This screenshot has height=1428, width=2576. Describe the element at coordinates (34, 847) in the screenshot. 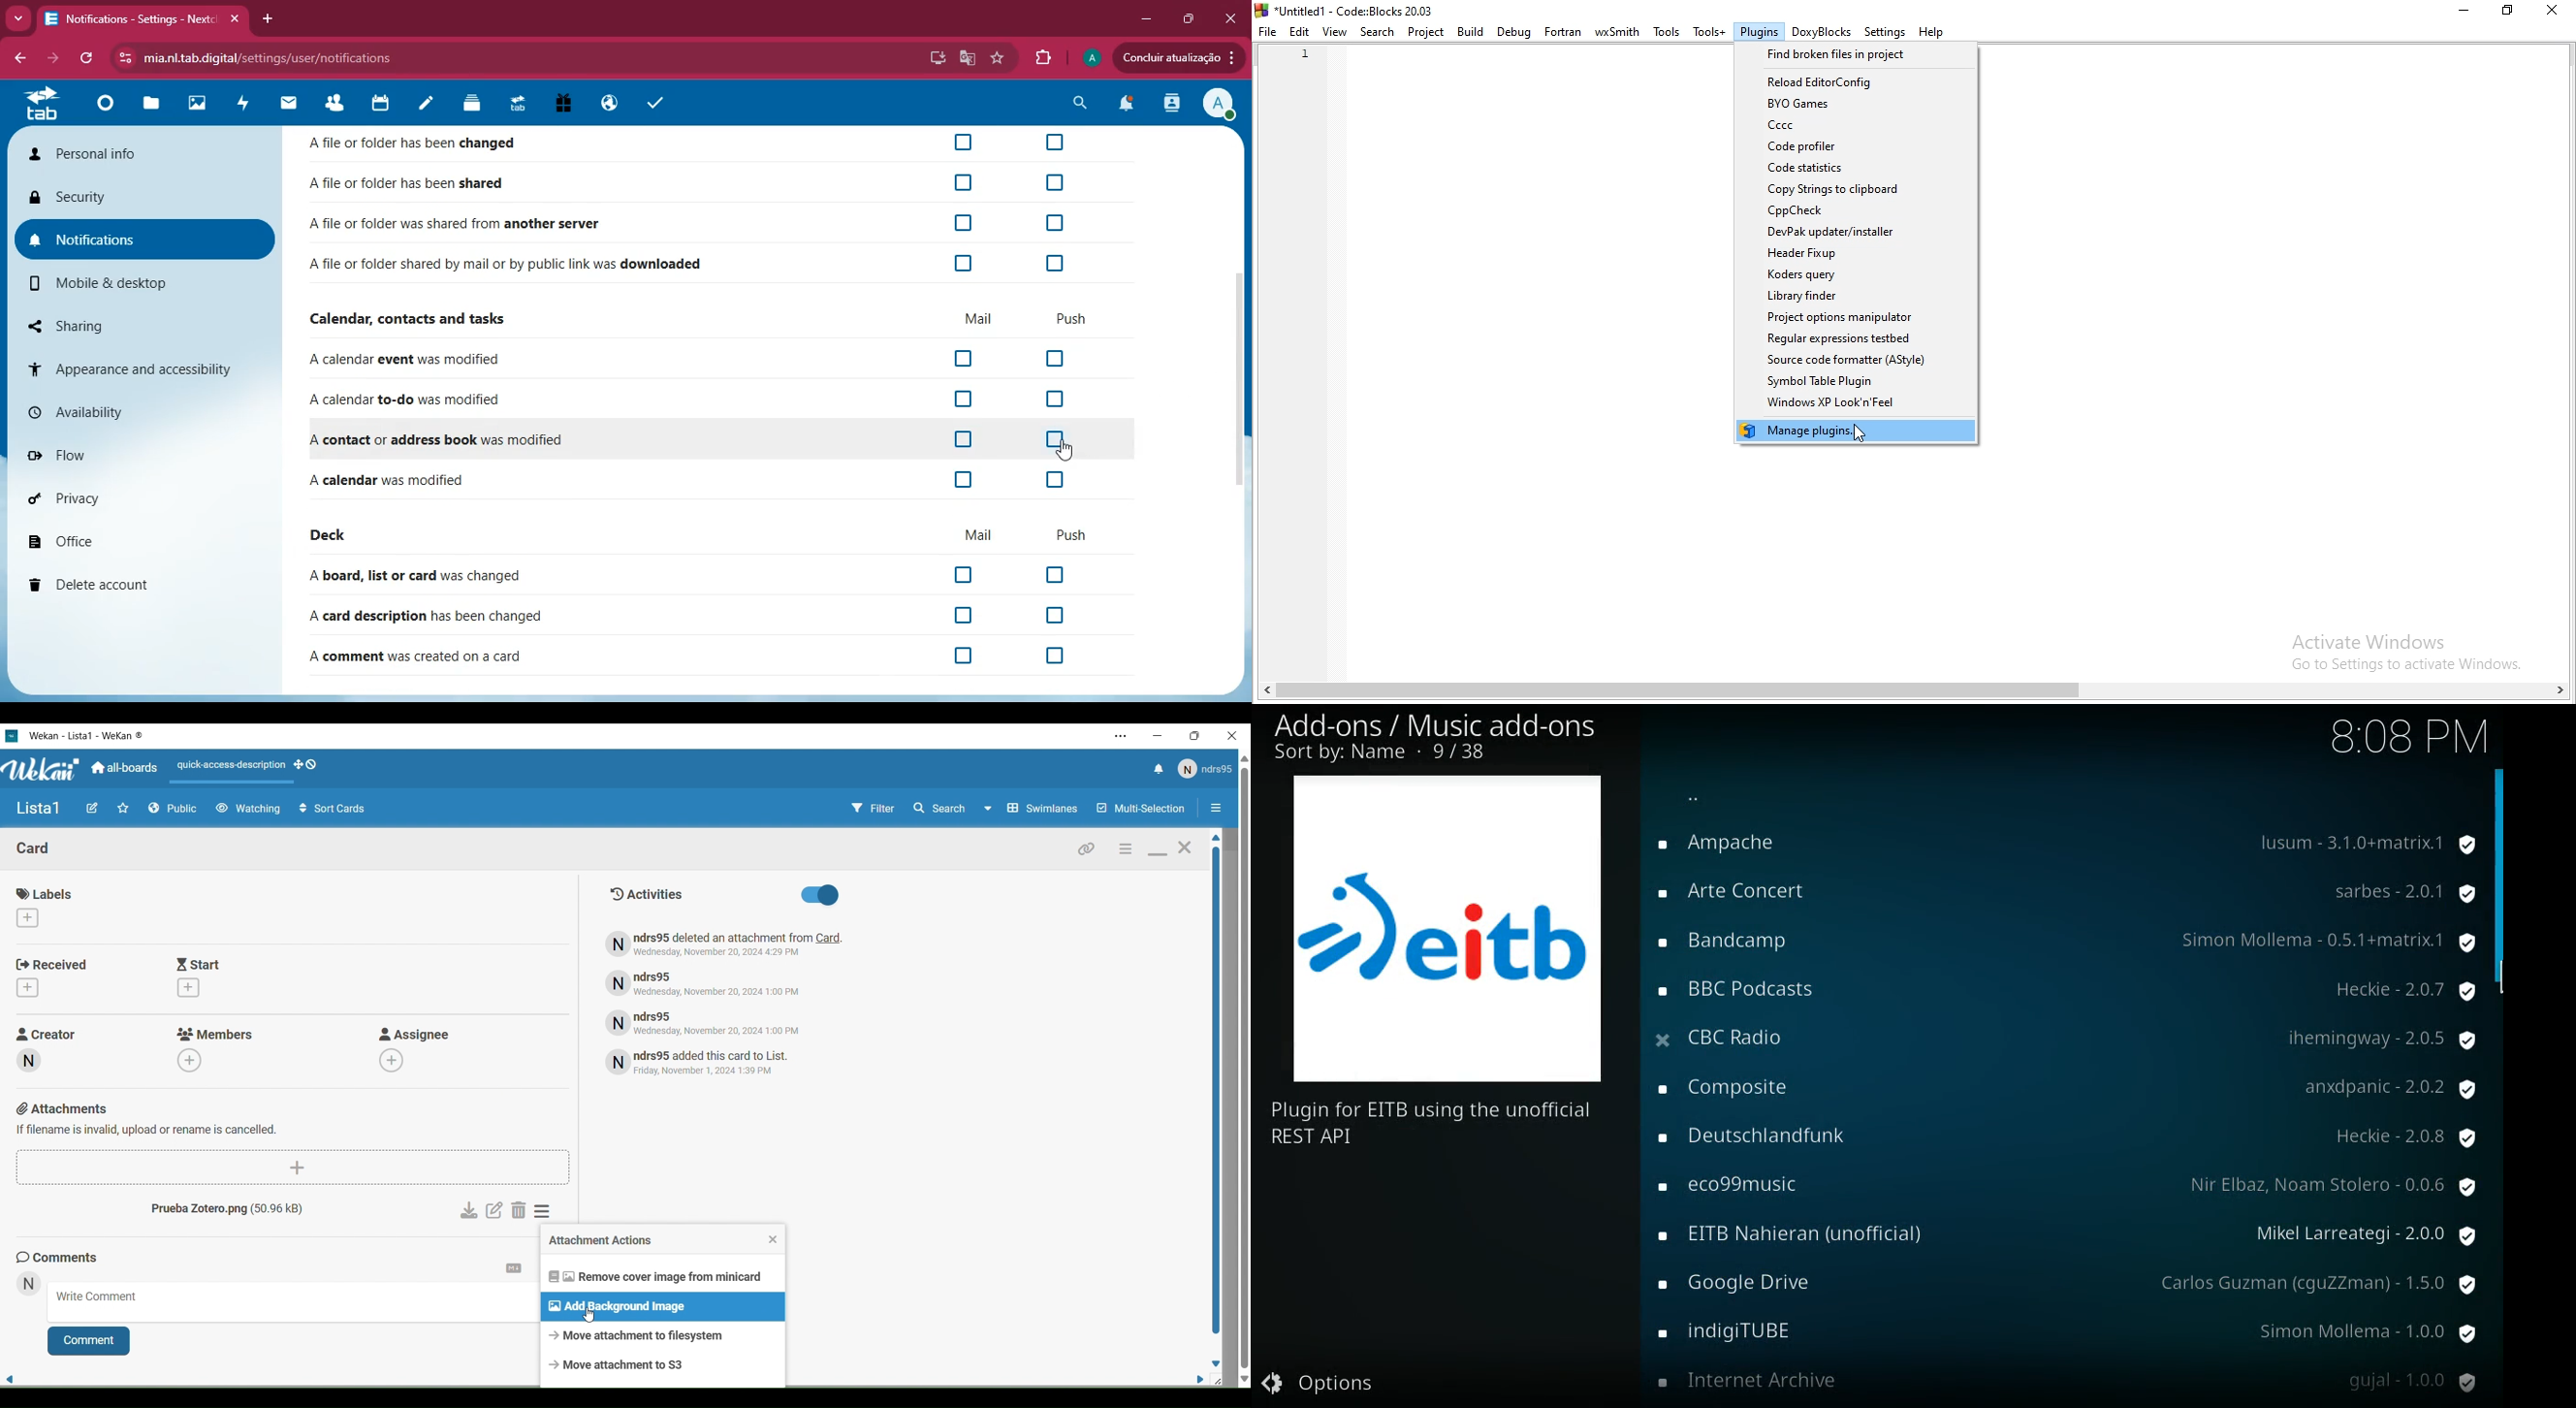

I see `Card` at that location.